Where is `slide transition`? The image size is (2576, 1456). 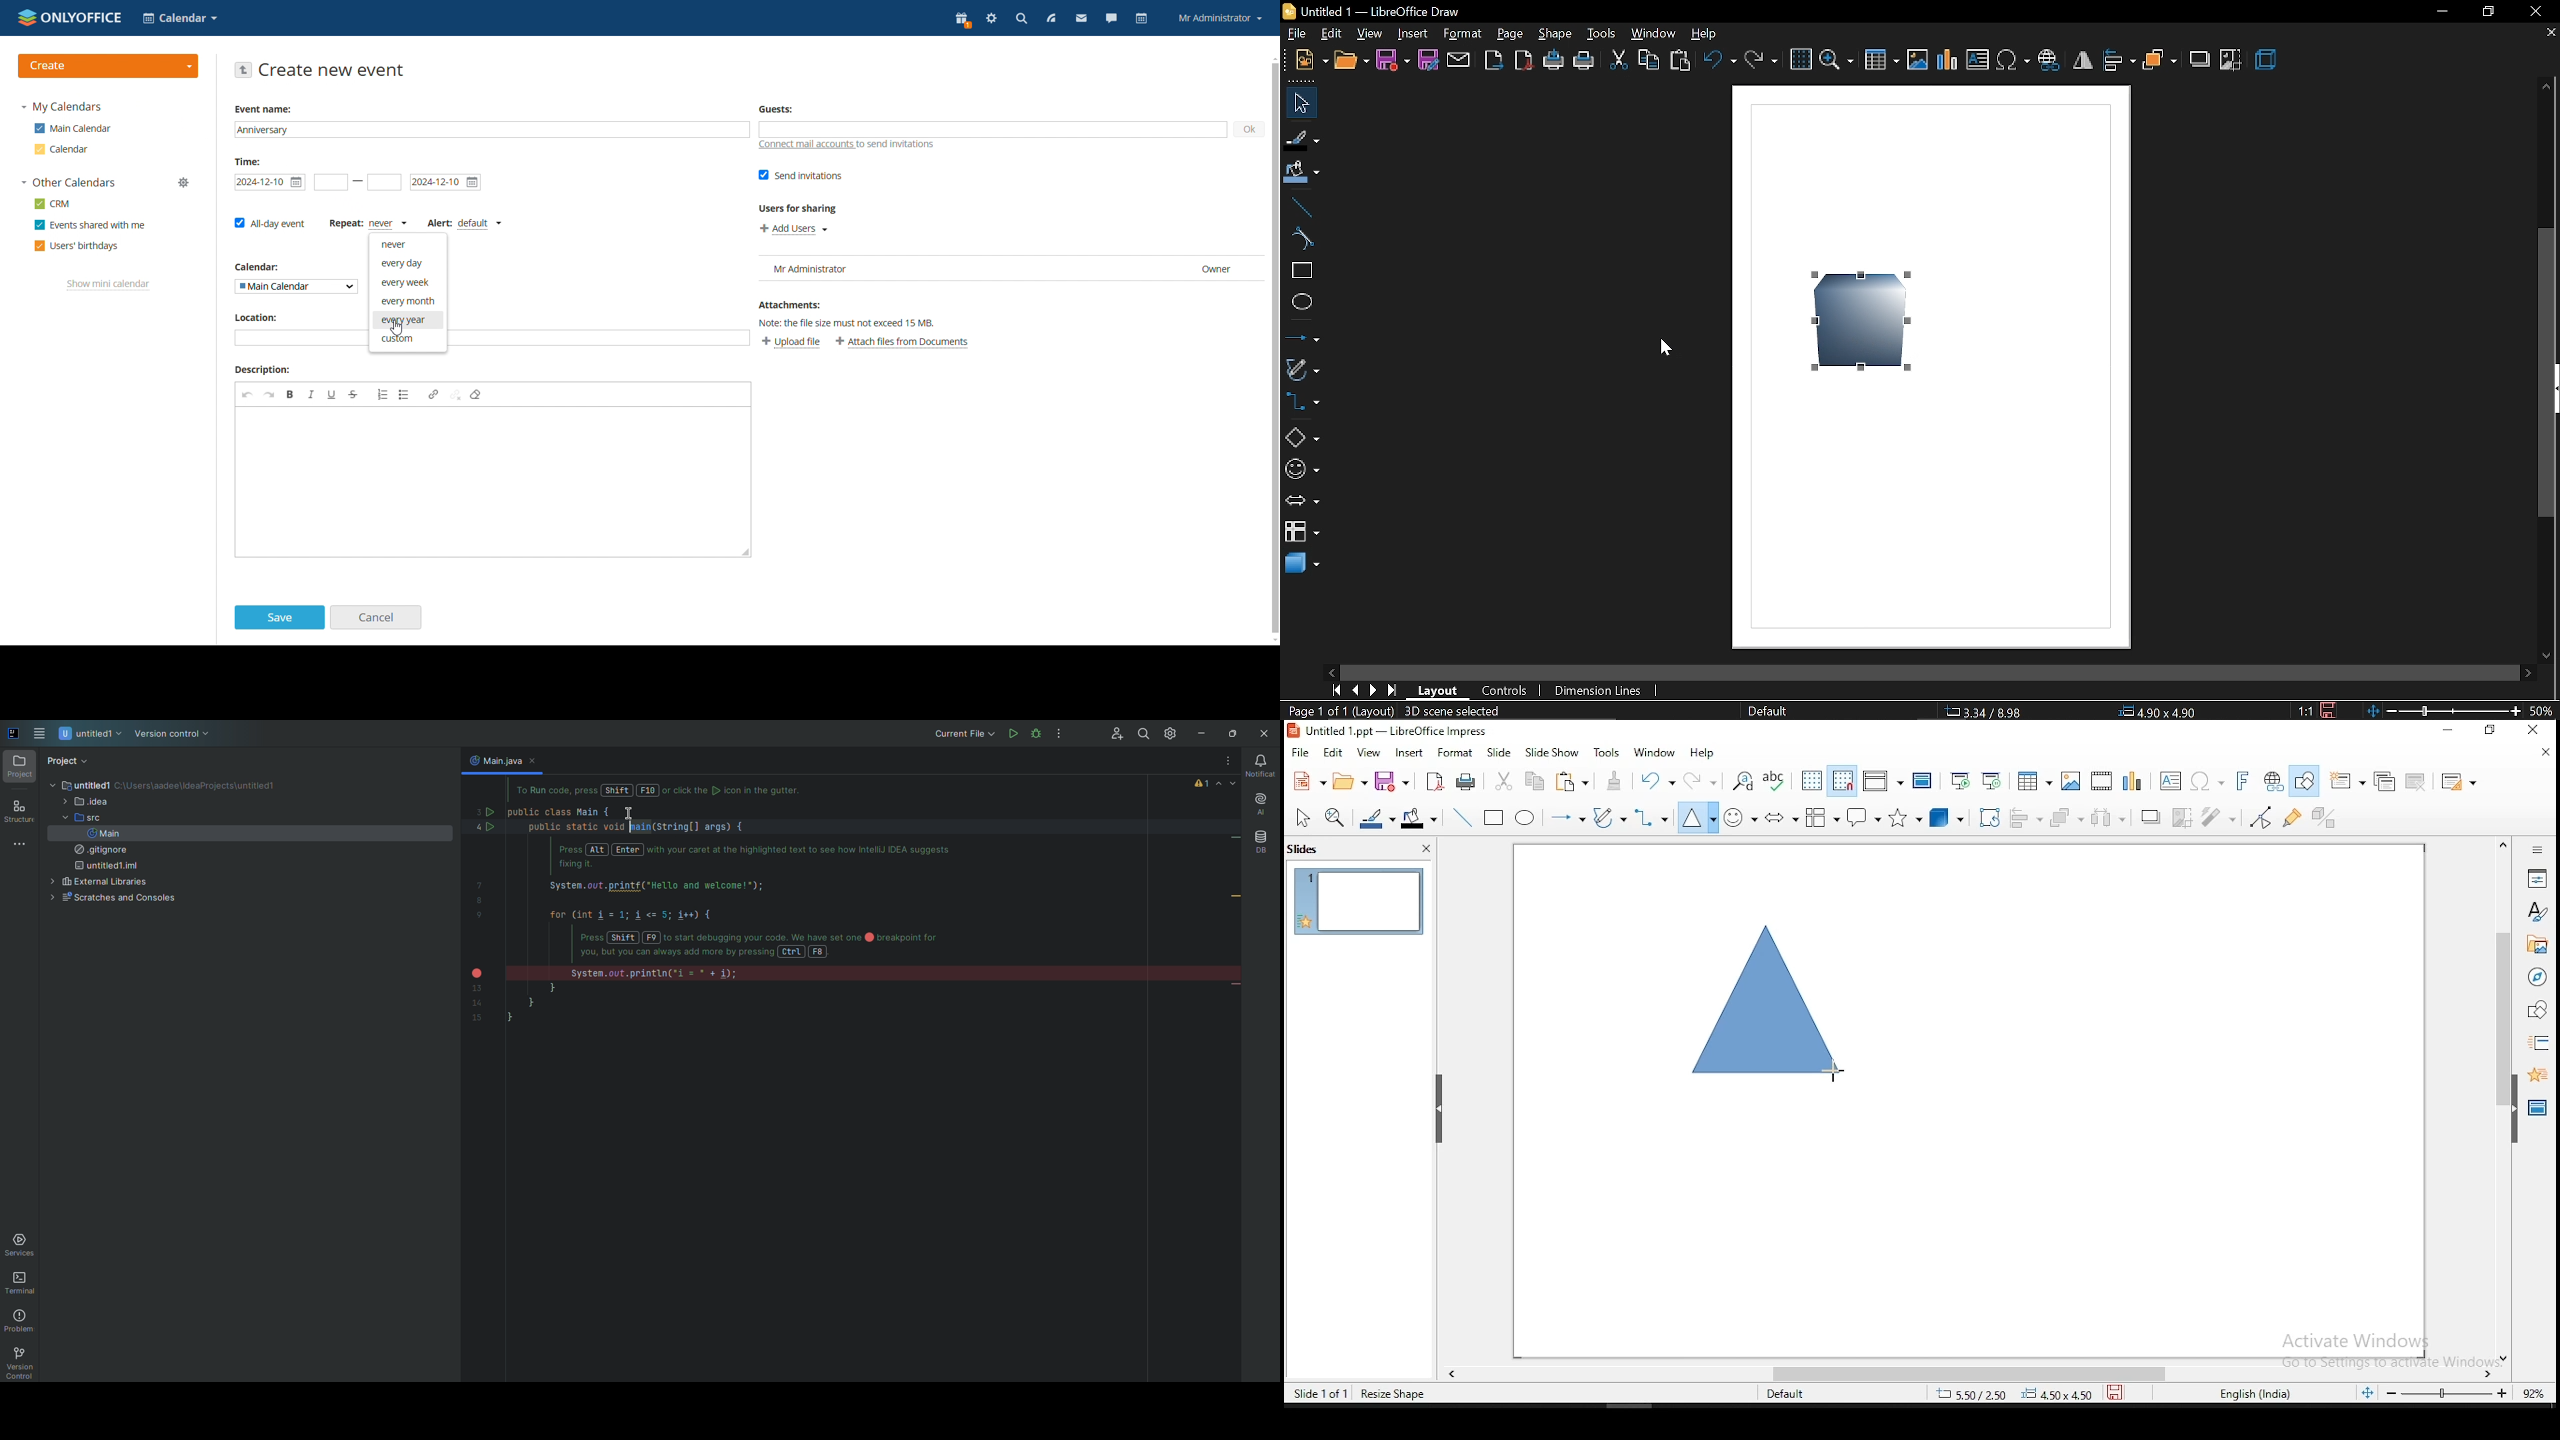 slide transition is located at coordinates (2542, 1042).